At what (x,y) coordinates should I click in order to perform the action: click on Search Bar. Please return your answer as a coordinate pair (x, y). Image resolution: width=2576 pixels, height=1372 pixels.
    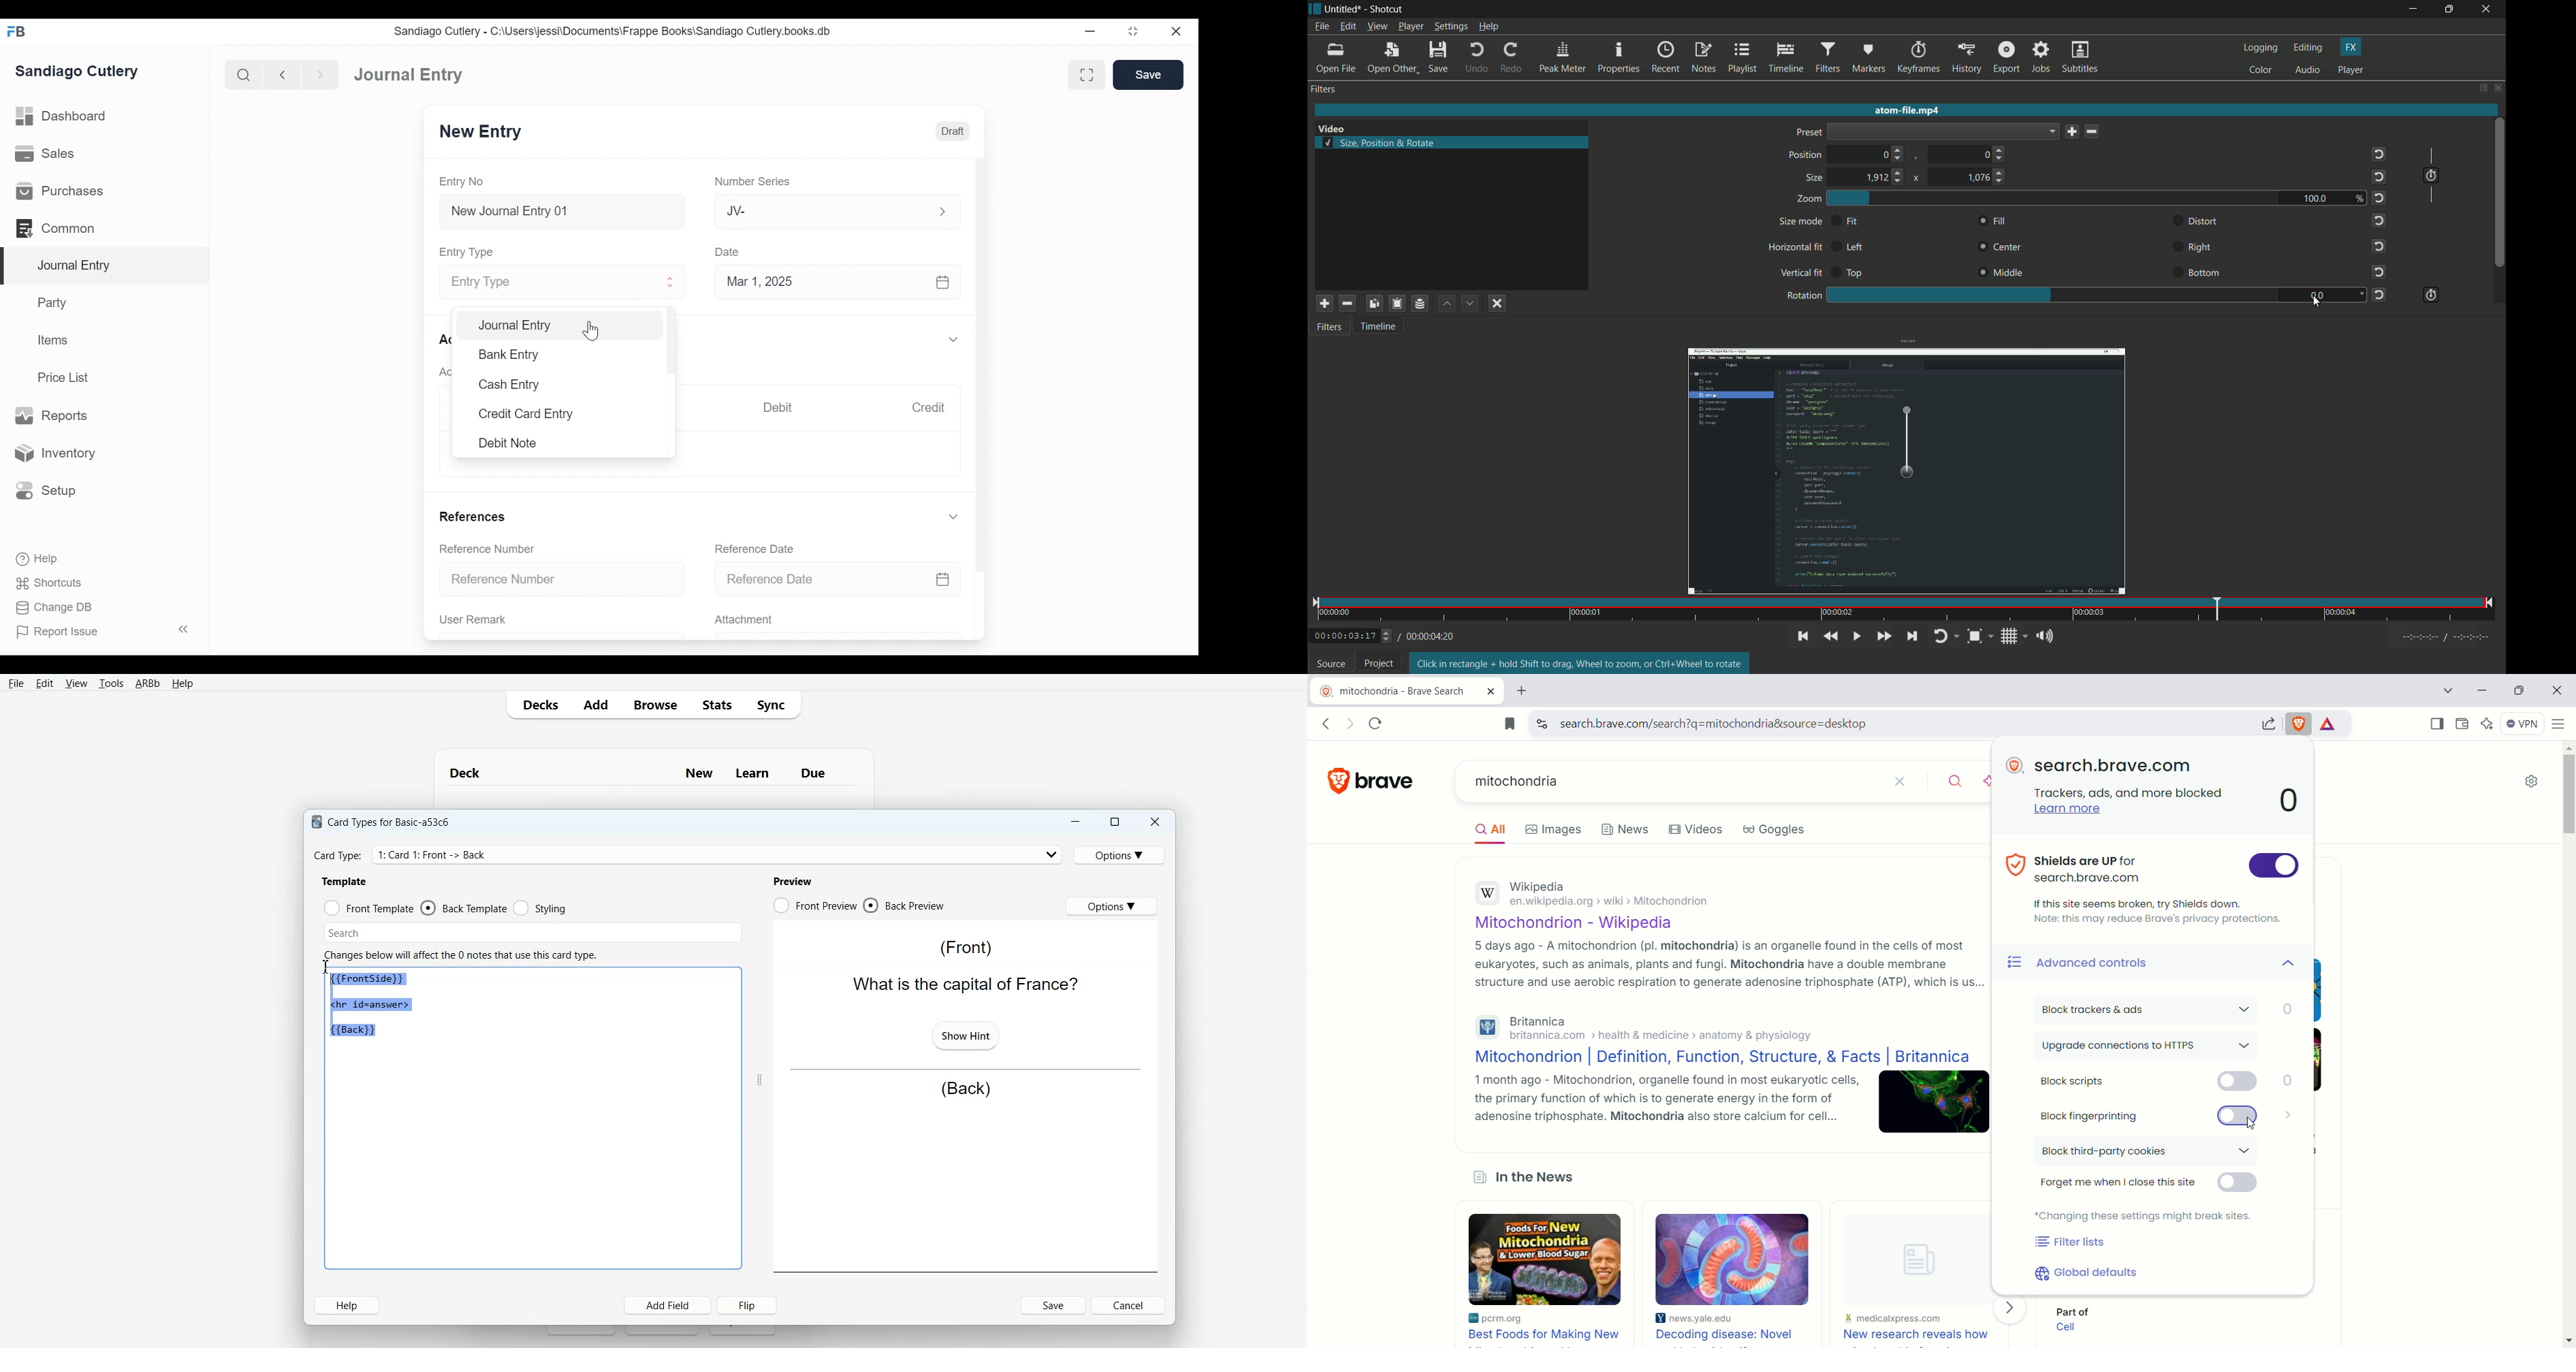
    Looking at the image, I should click on (533, 933).